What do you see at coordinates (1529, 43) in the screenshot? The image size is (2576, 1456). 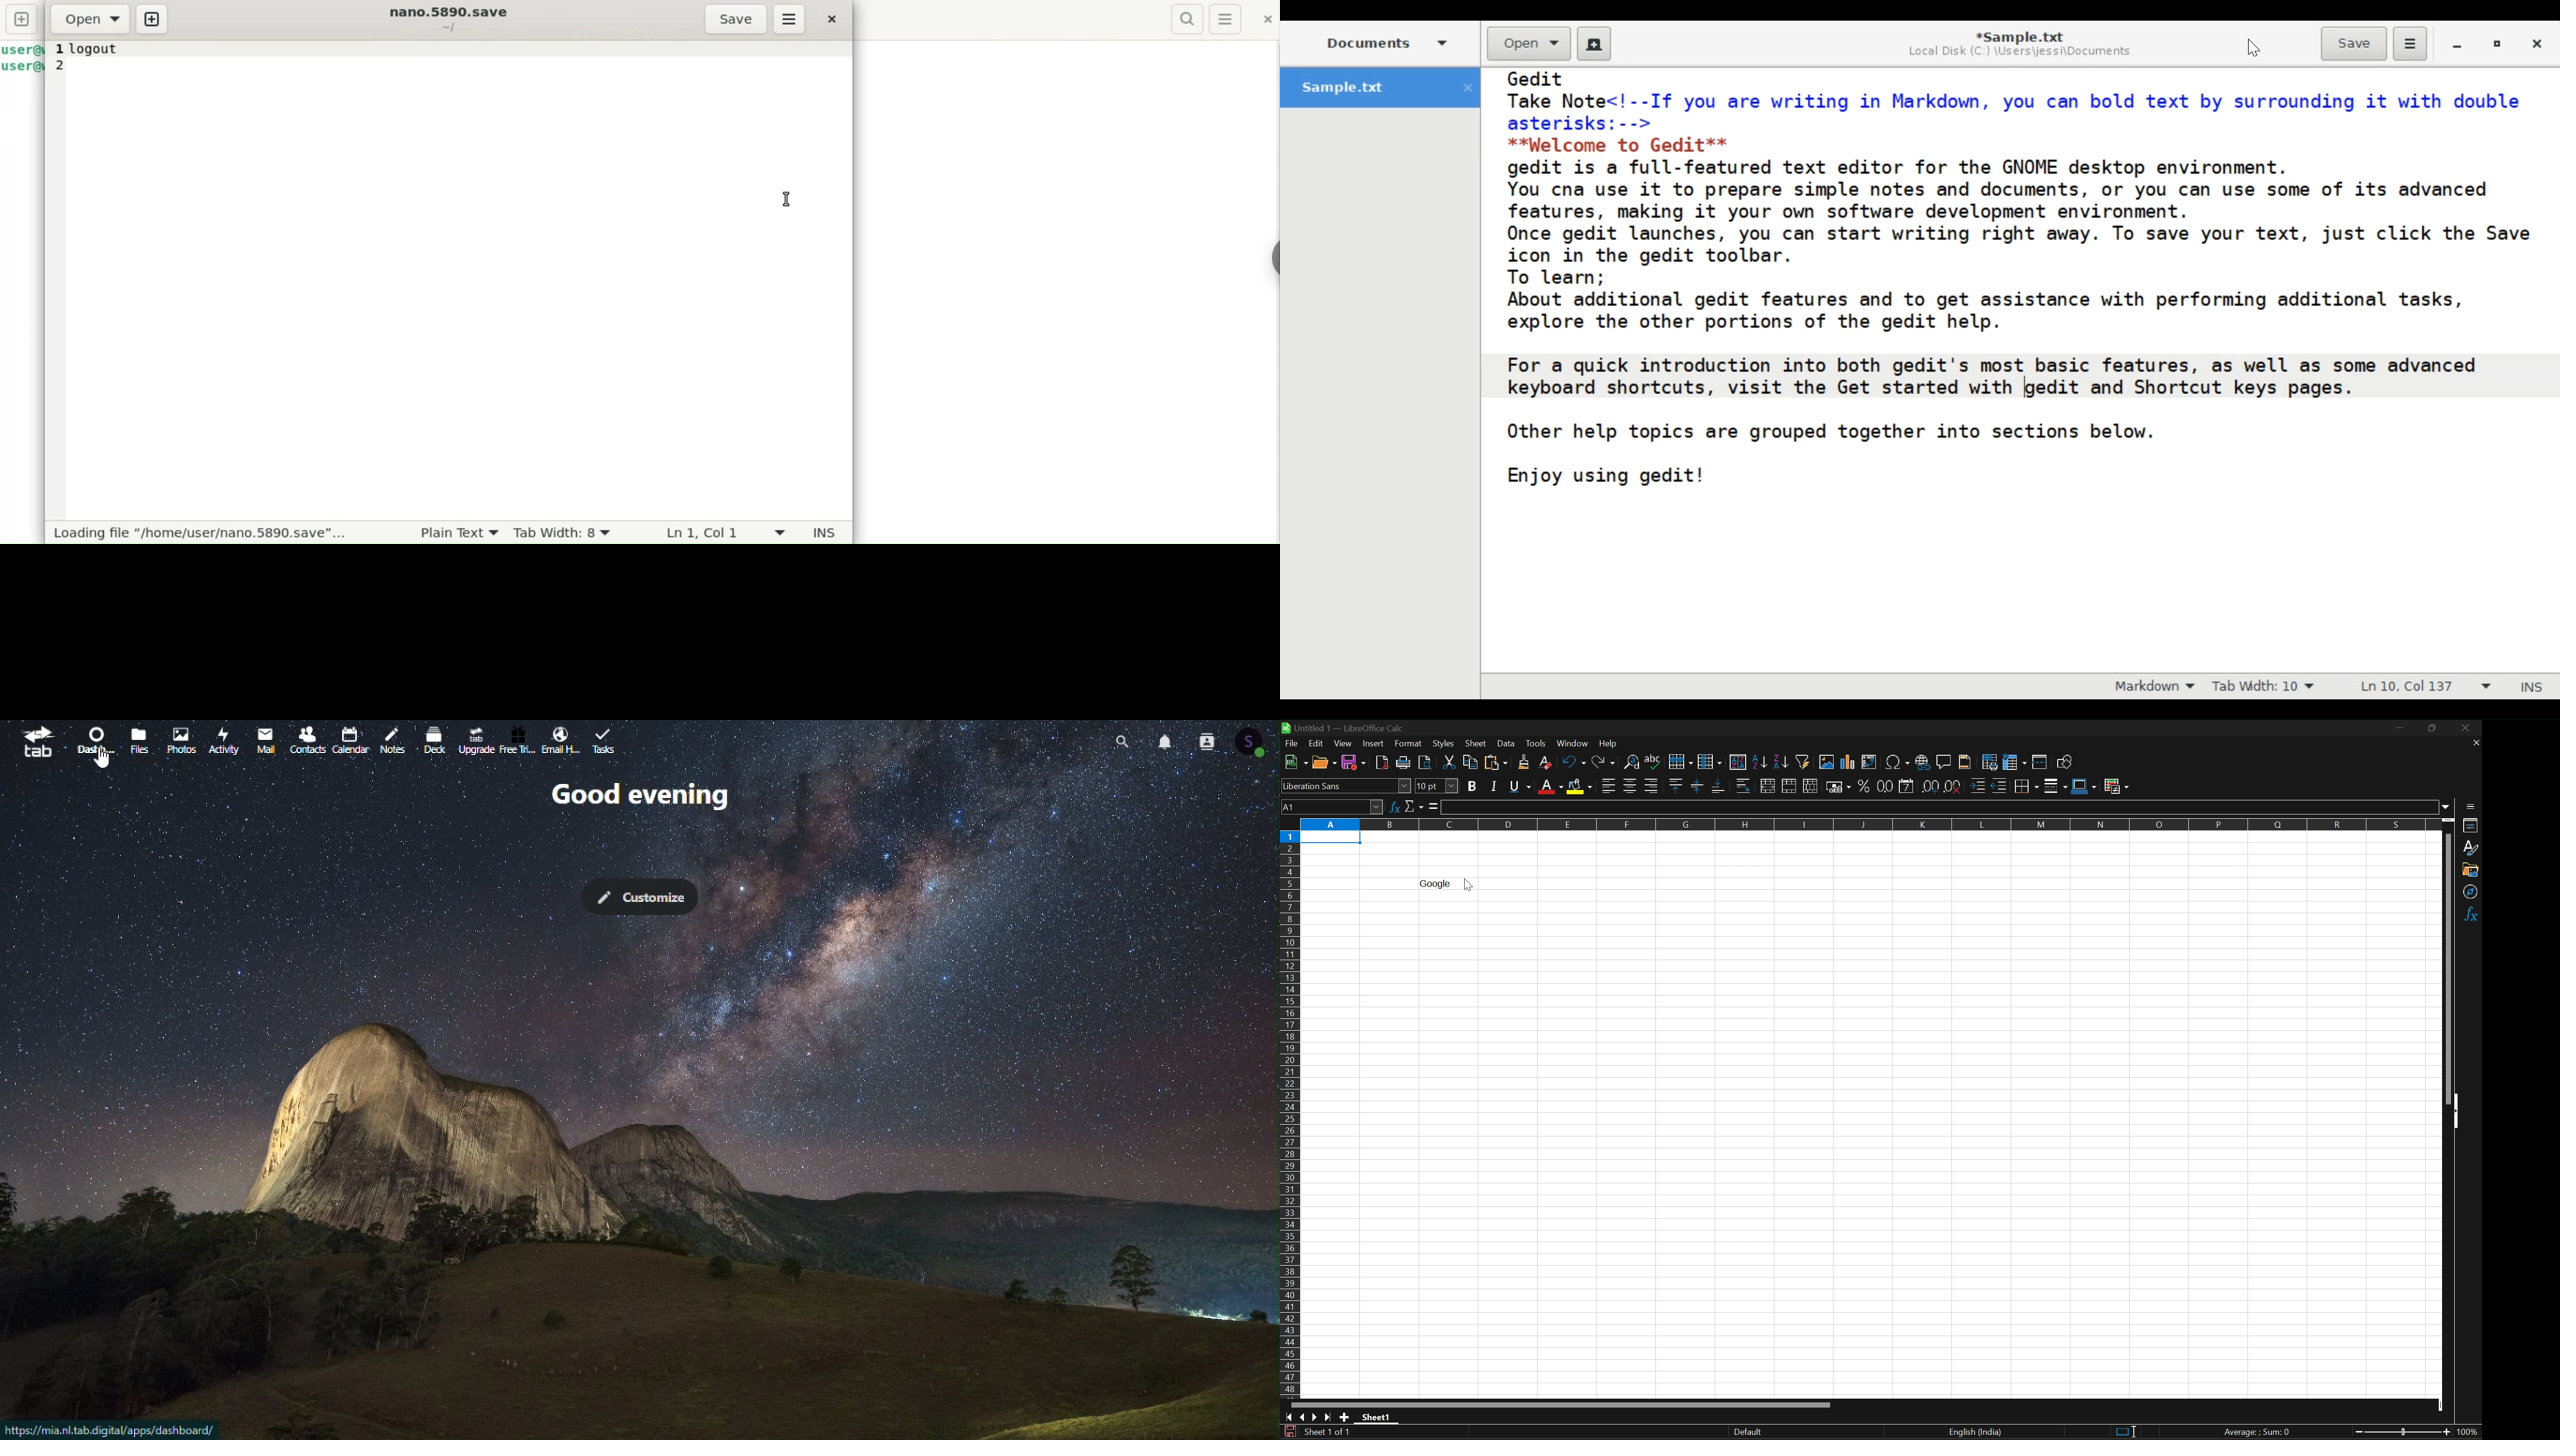 I see `Open` at bounding box center [1529, 43].